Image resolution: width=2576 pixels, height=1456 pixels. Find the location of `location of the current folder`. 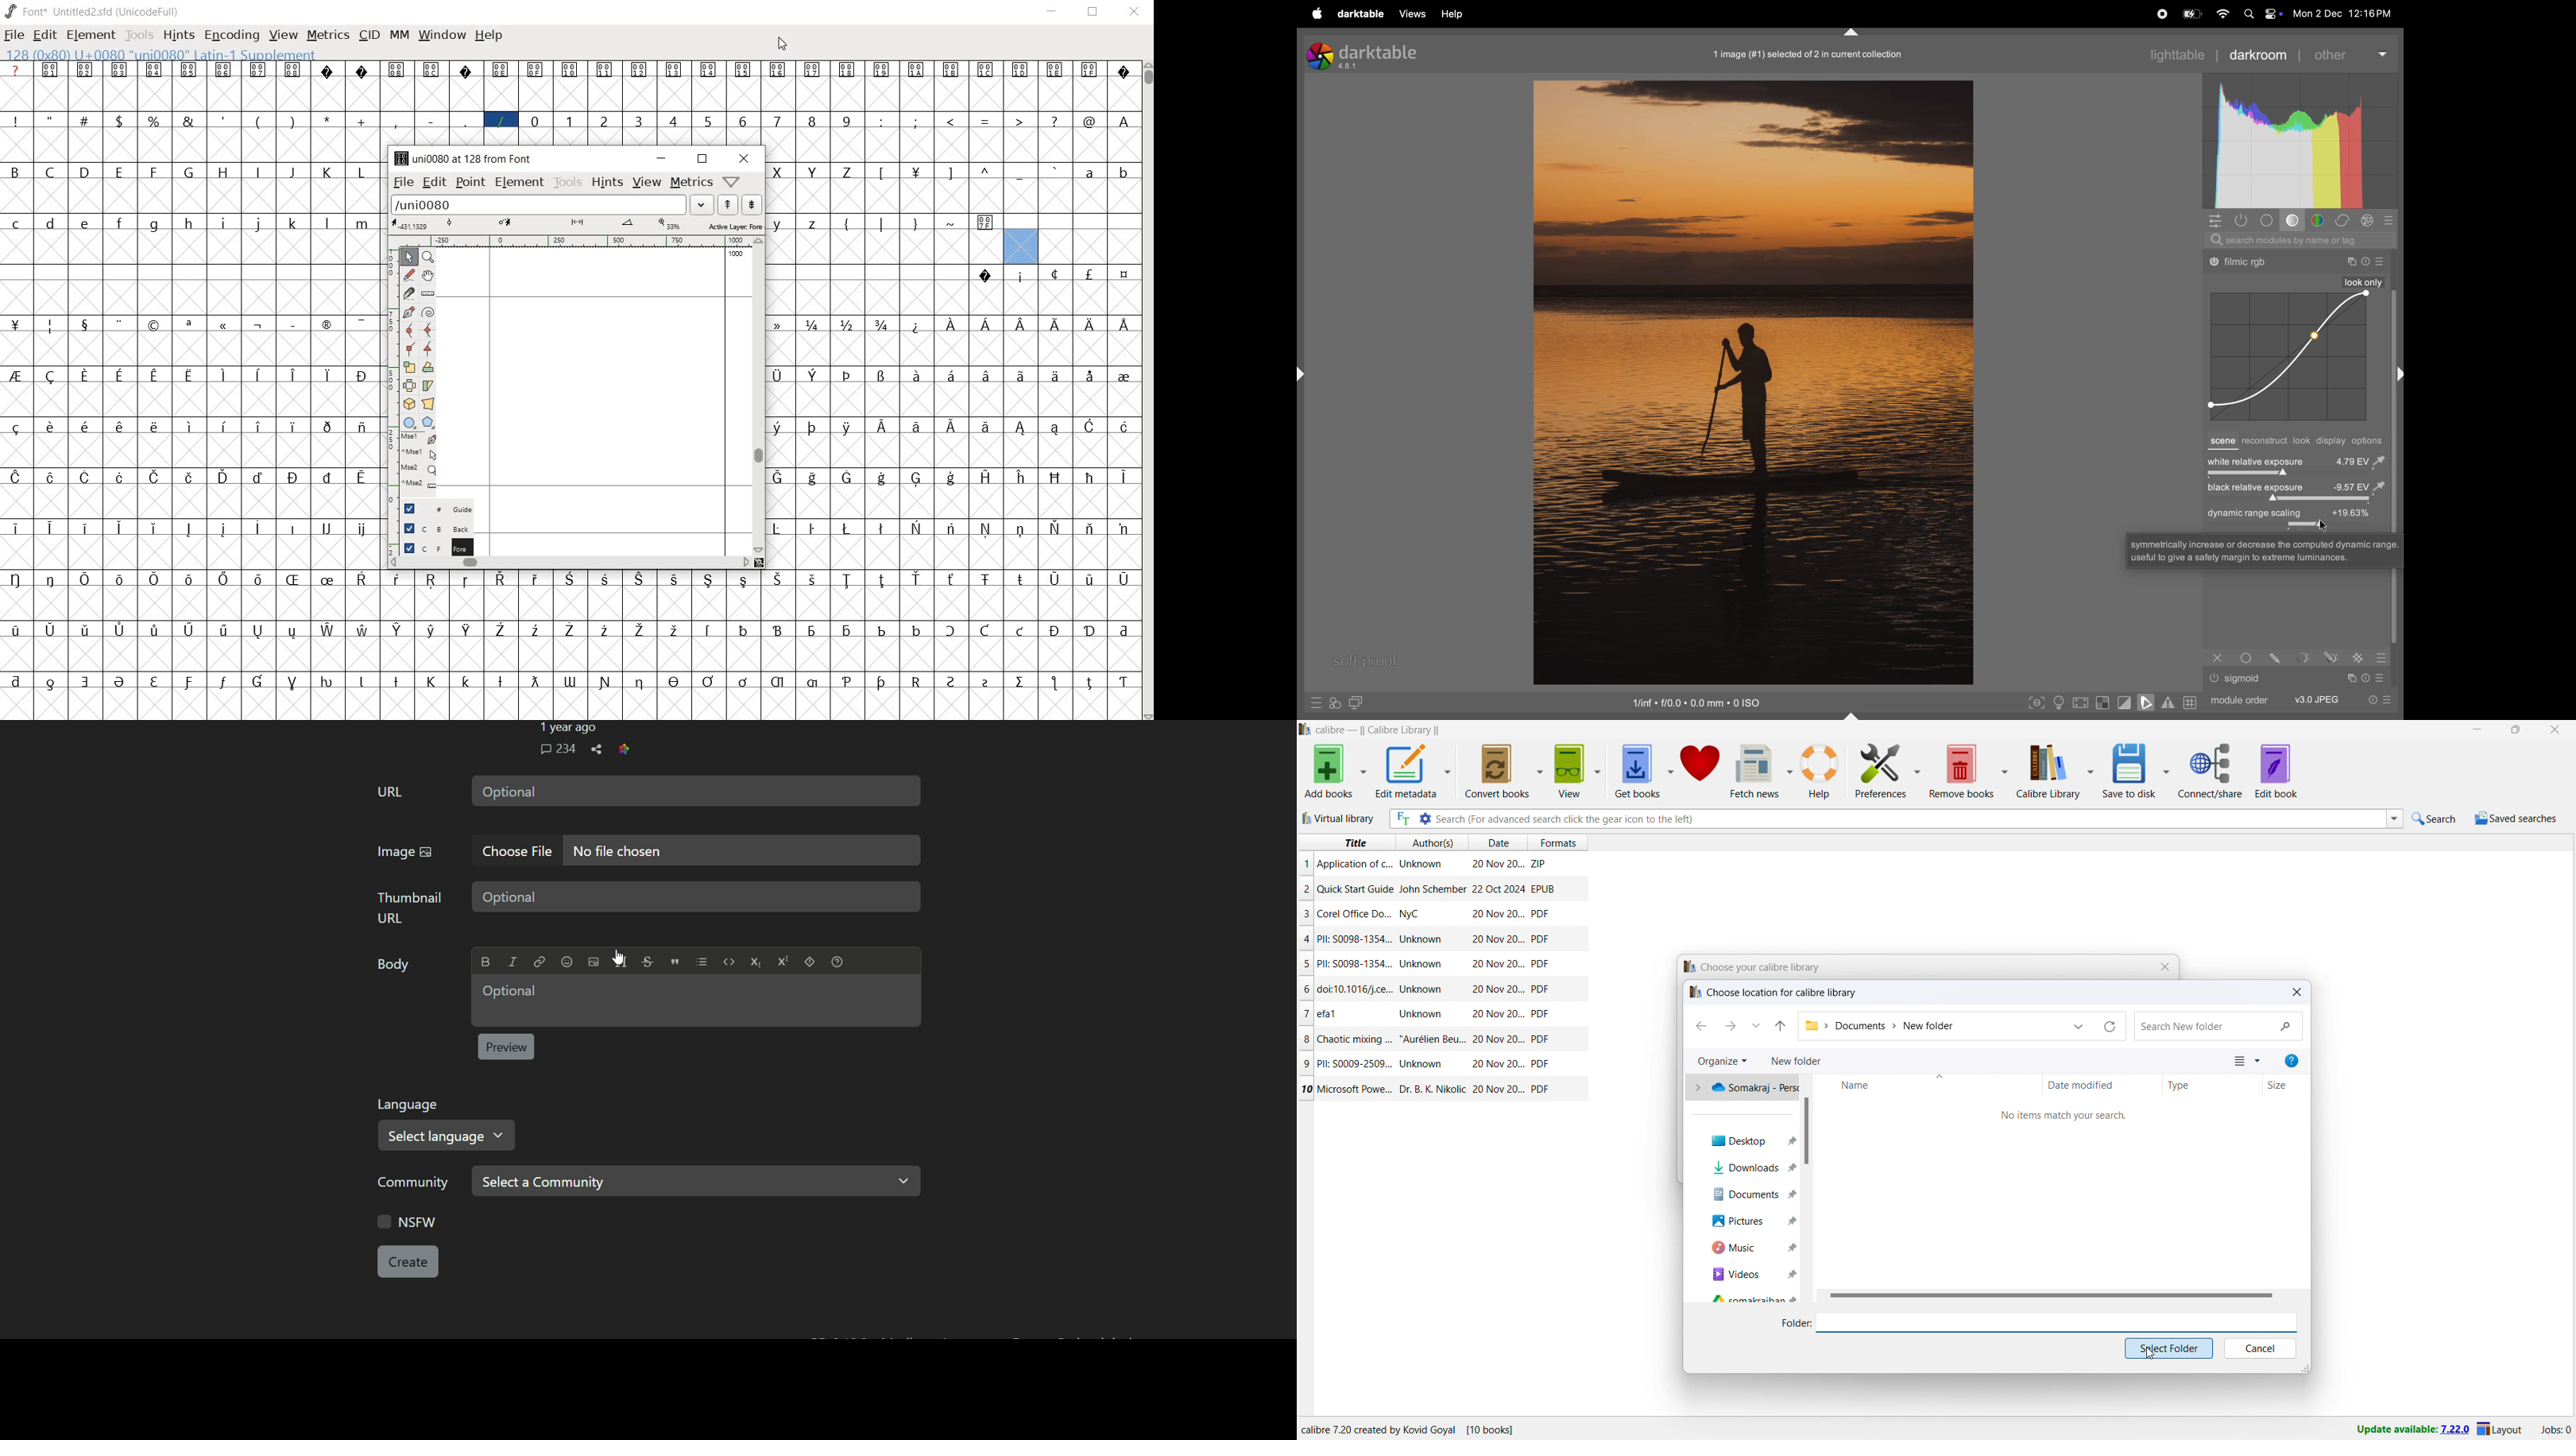

location of the current folder is located at coordinates (1931, 1026).